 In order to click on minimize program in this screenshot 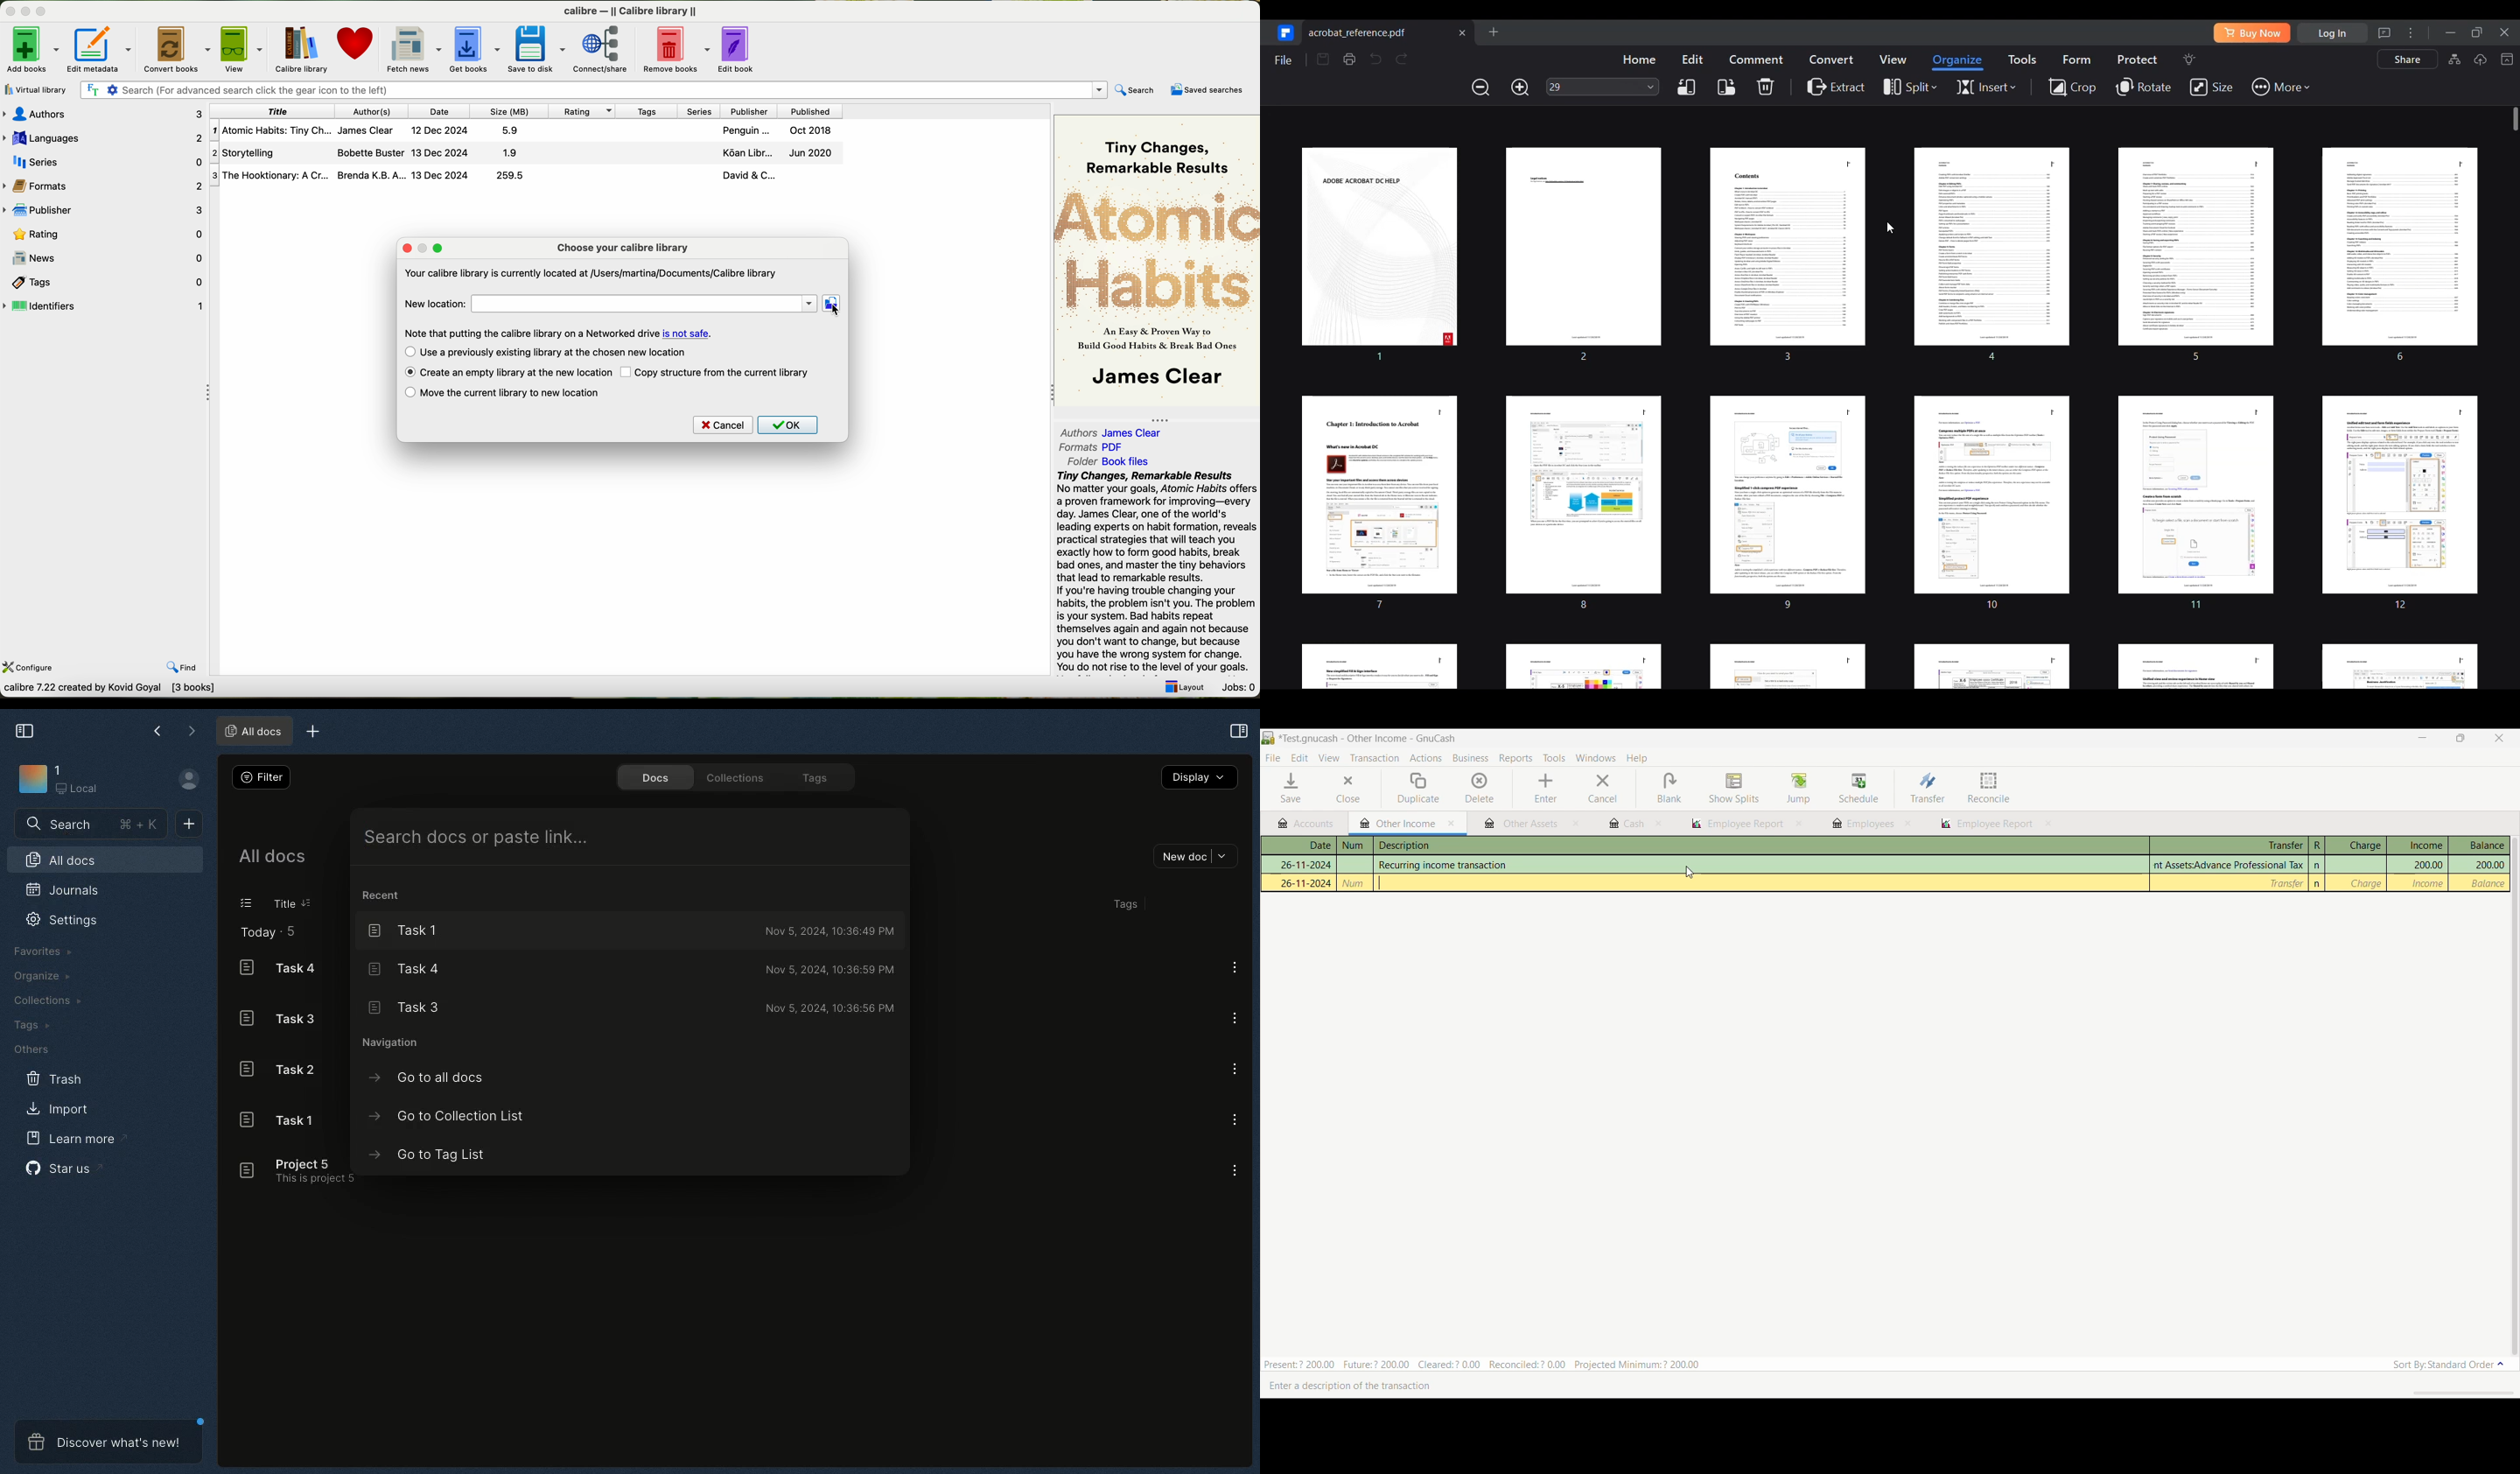, I will do `click(27, 12)`.